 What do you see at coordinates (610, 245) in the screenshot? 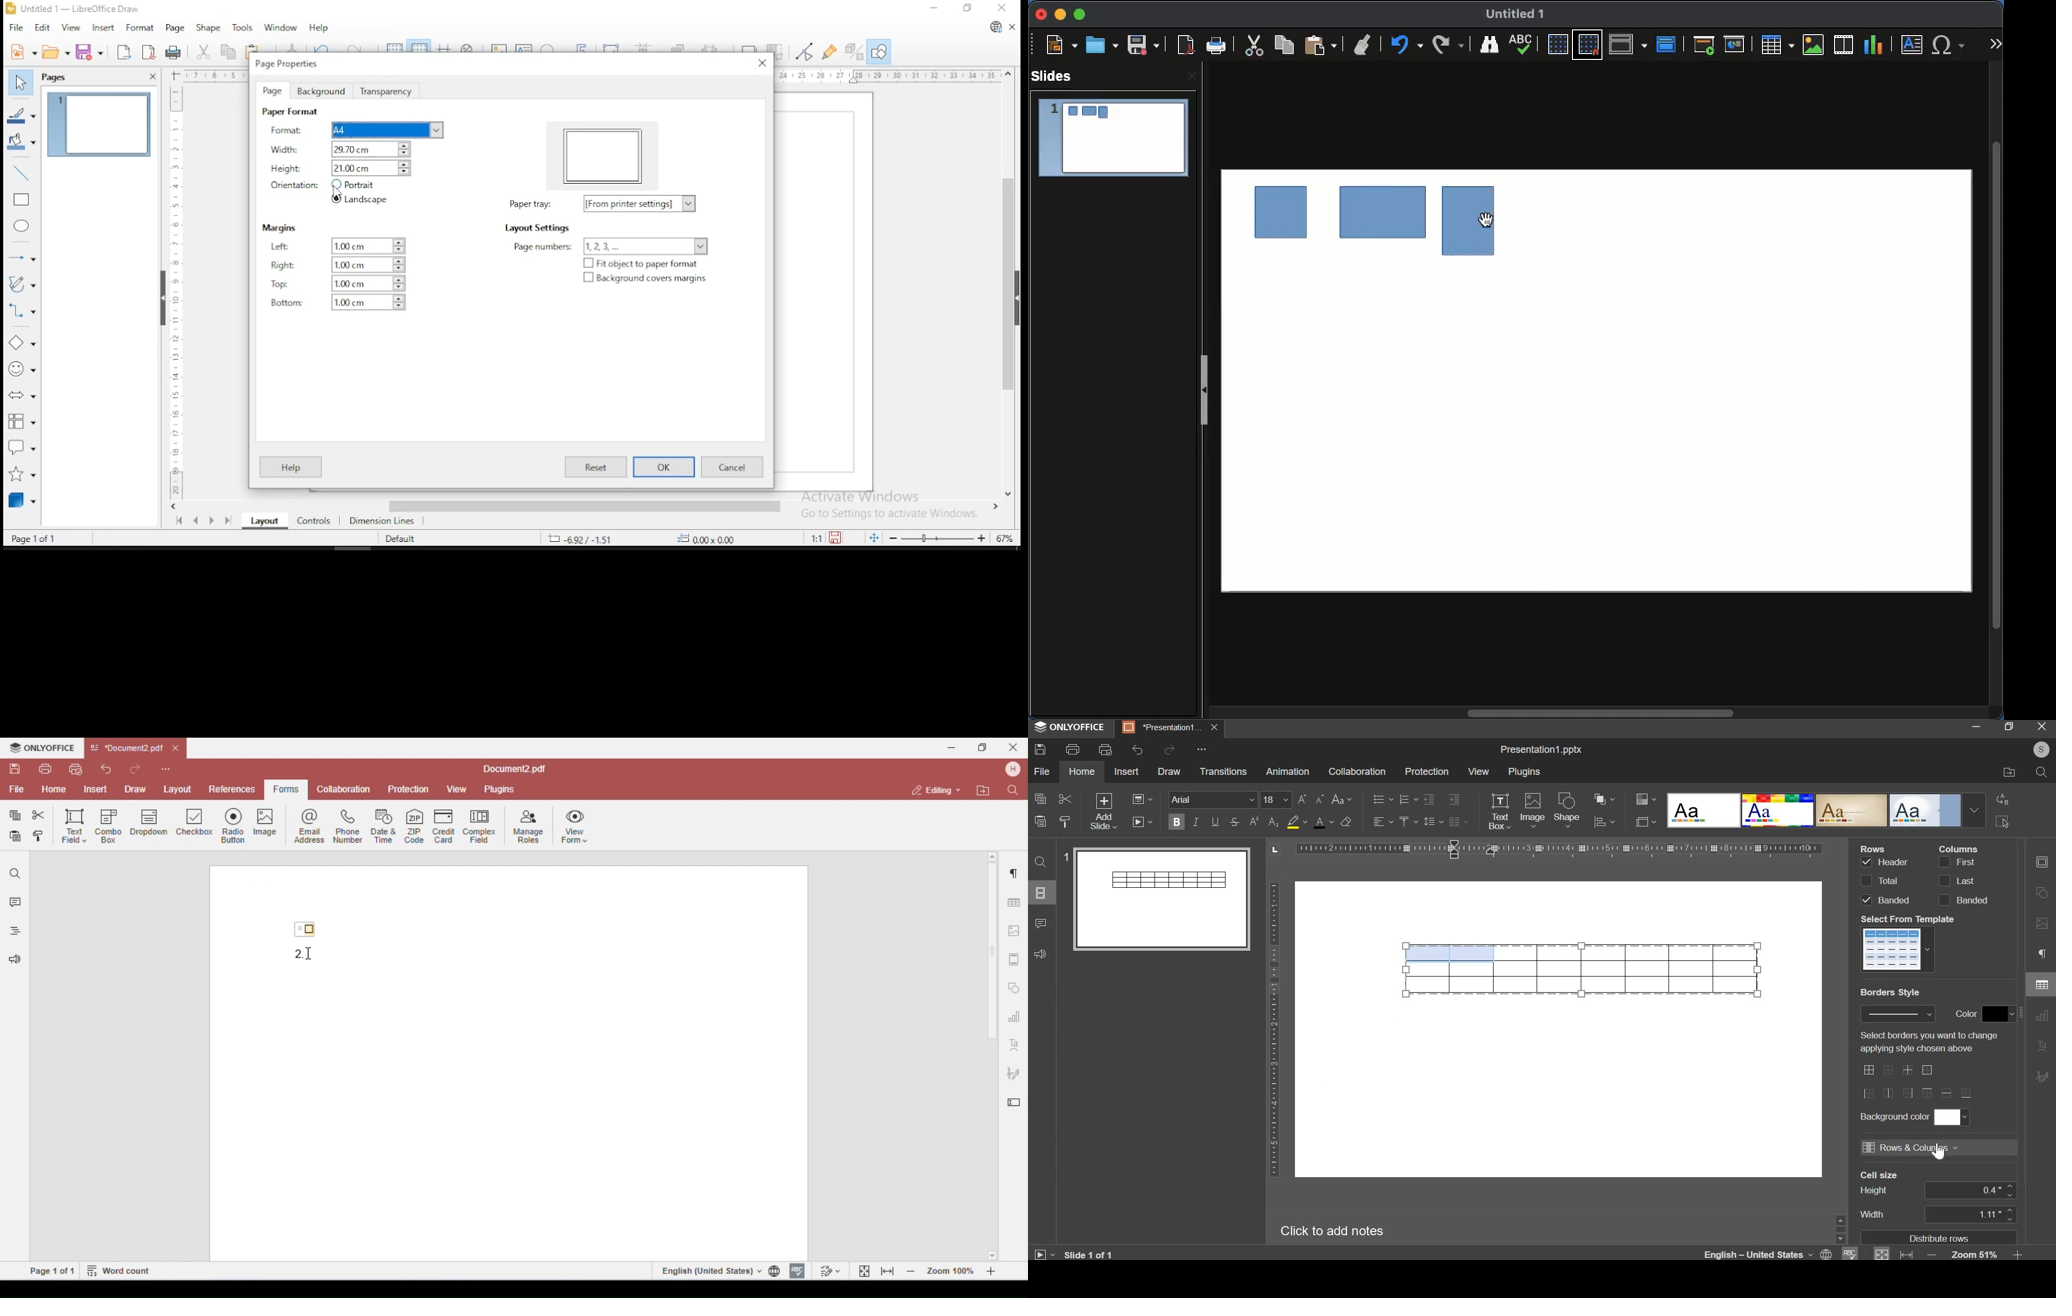
I see `page numbers` at bounding box center [610, 245].